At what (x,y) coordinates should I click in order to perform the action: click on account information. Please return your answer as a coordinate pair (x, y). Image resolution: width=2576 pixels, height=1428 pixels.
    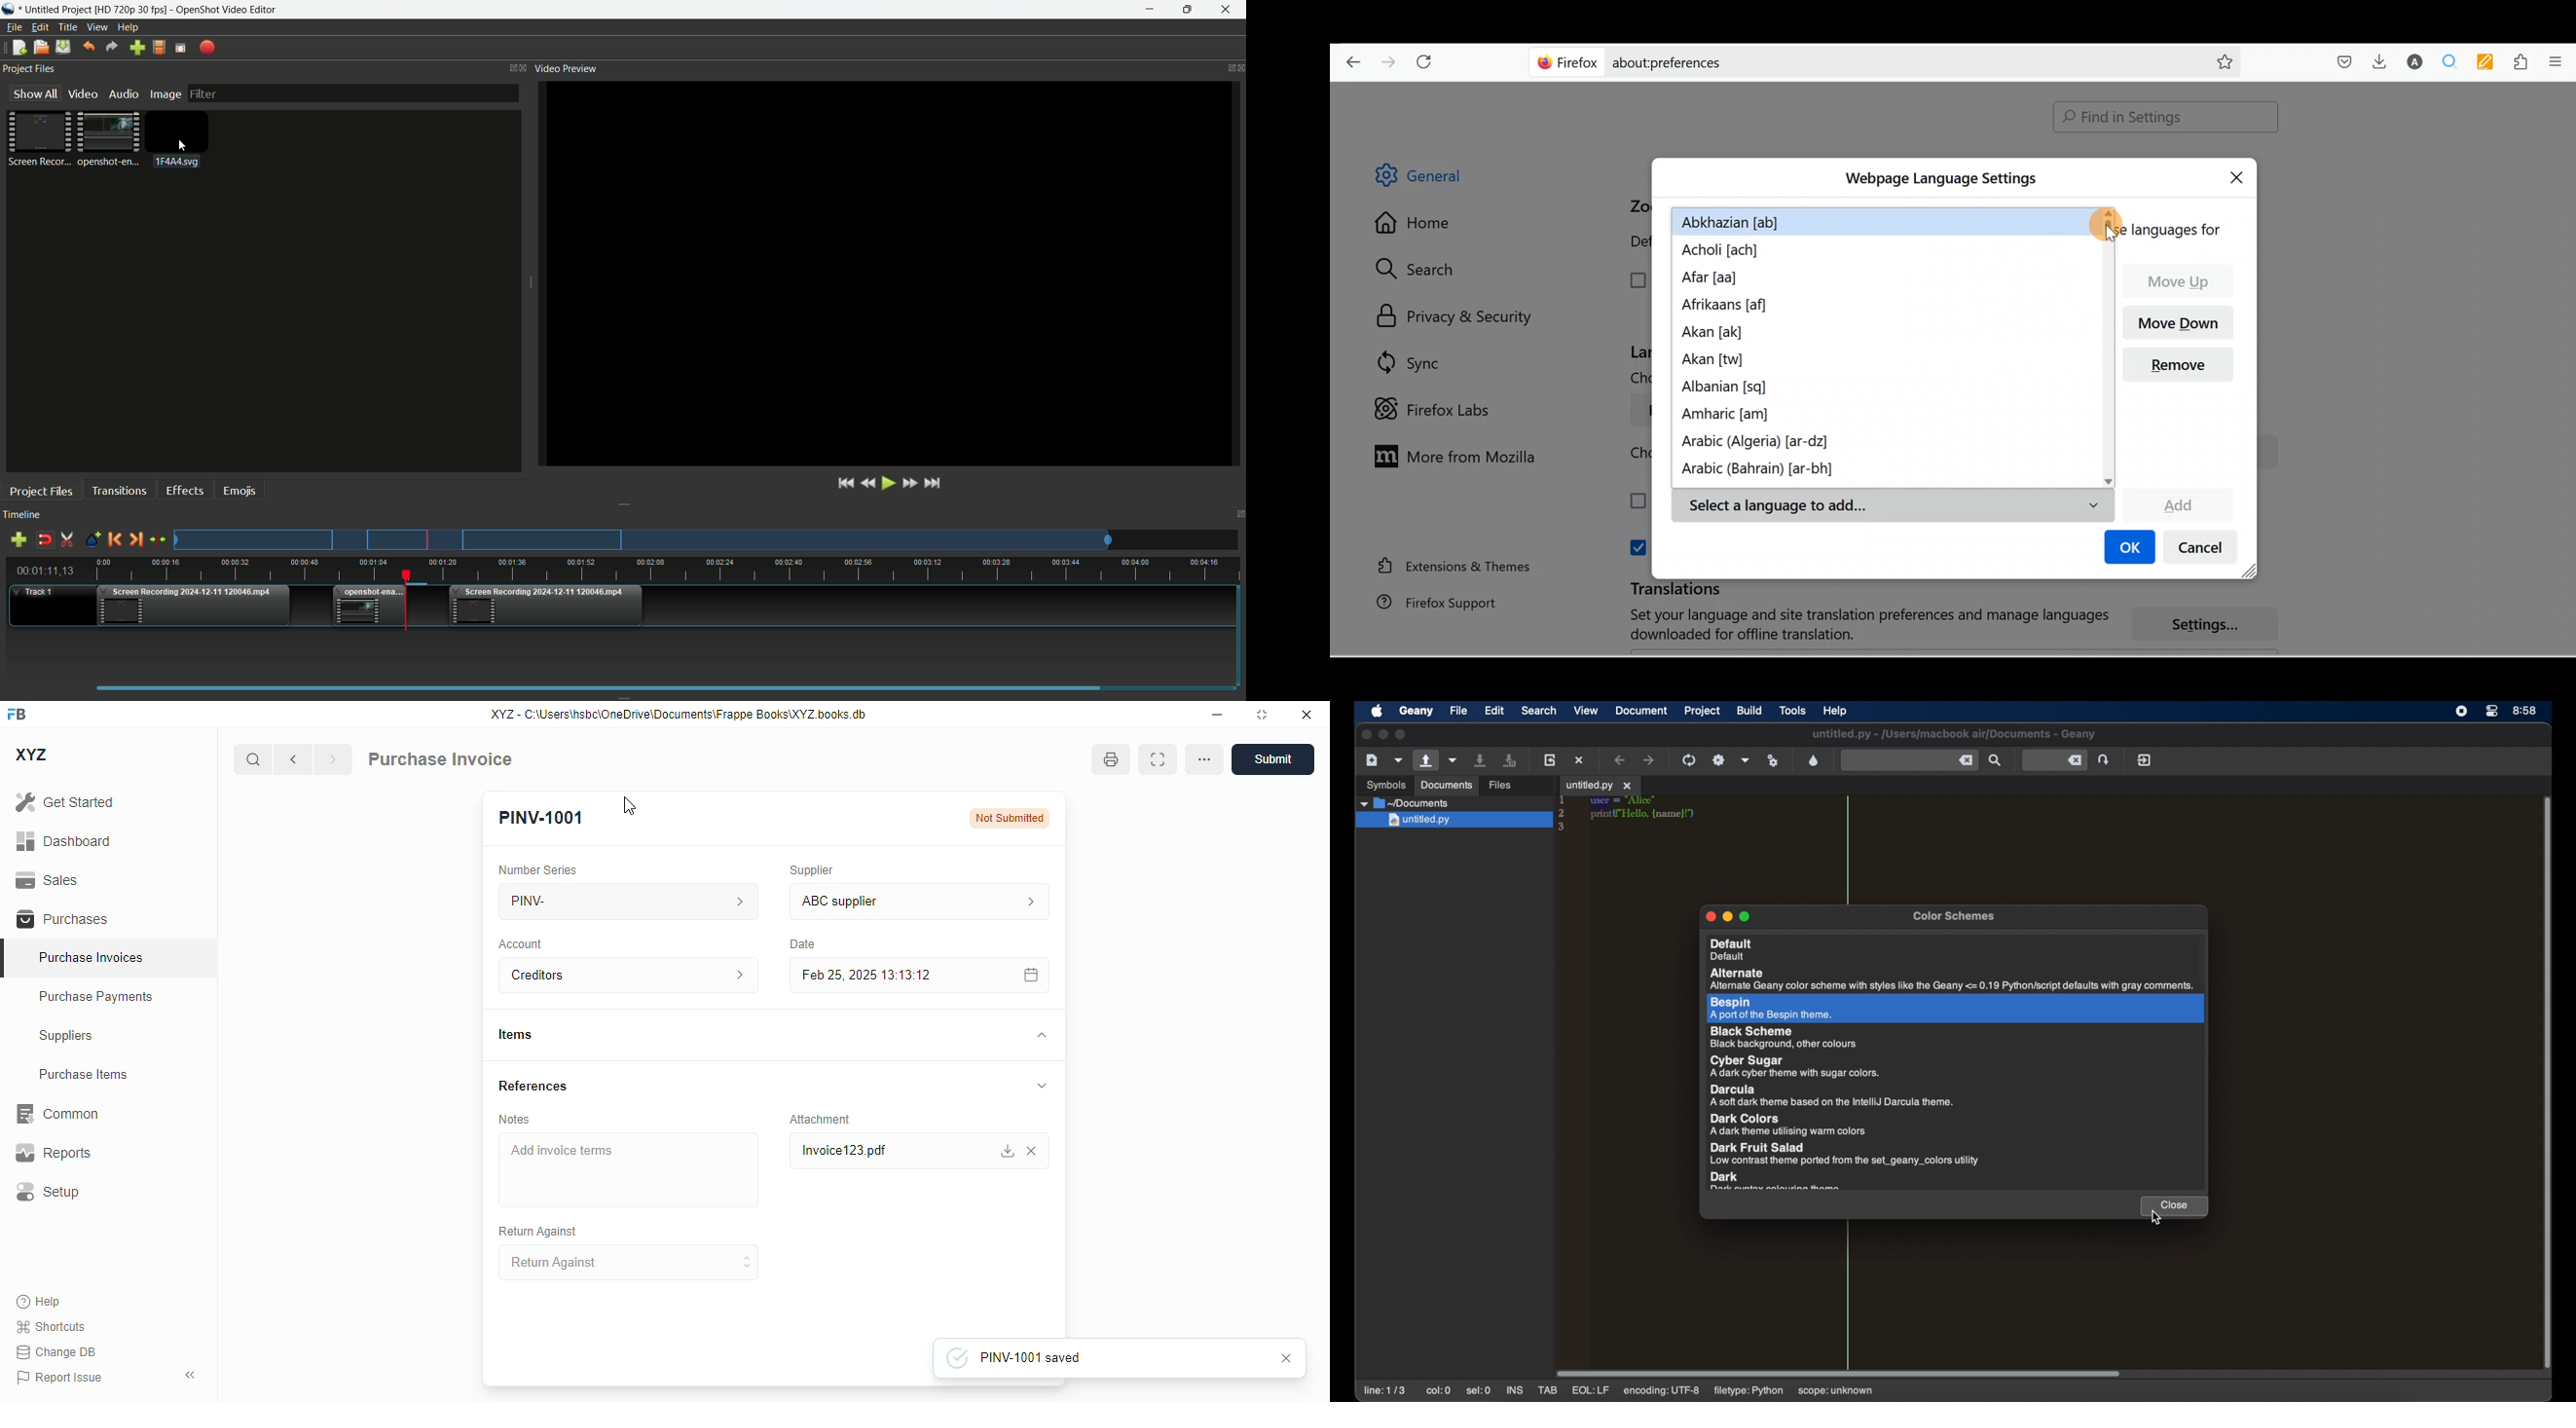
    Looking at the image, I should click on (733, 976).